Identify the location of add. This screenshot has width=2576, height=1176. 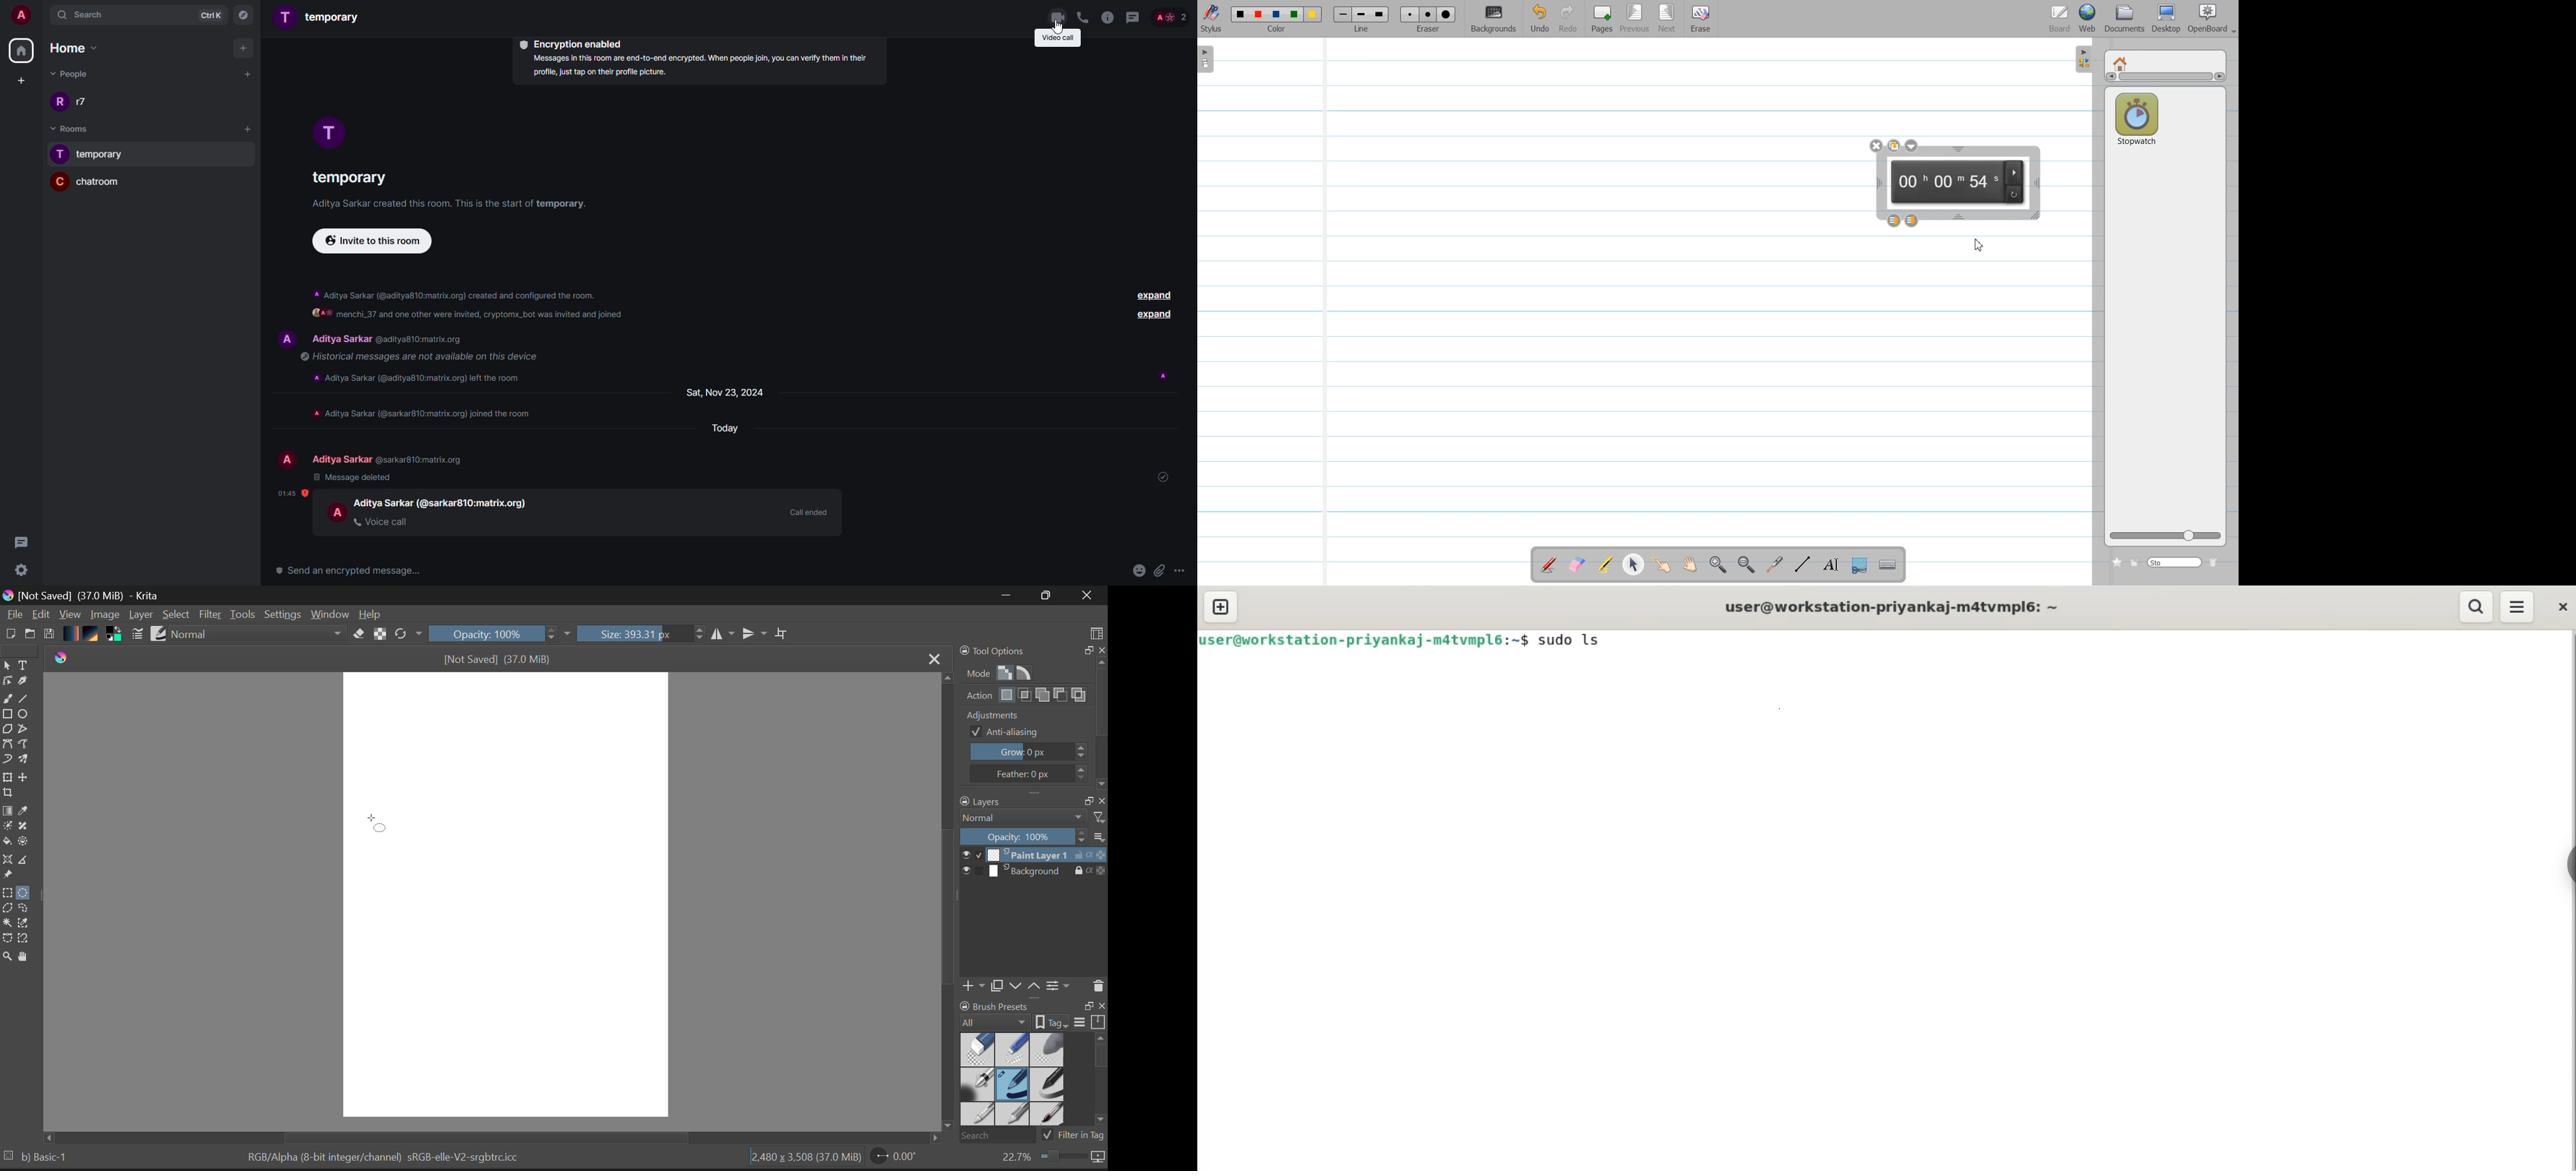
(245, 74).